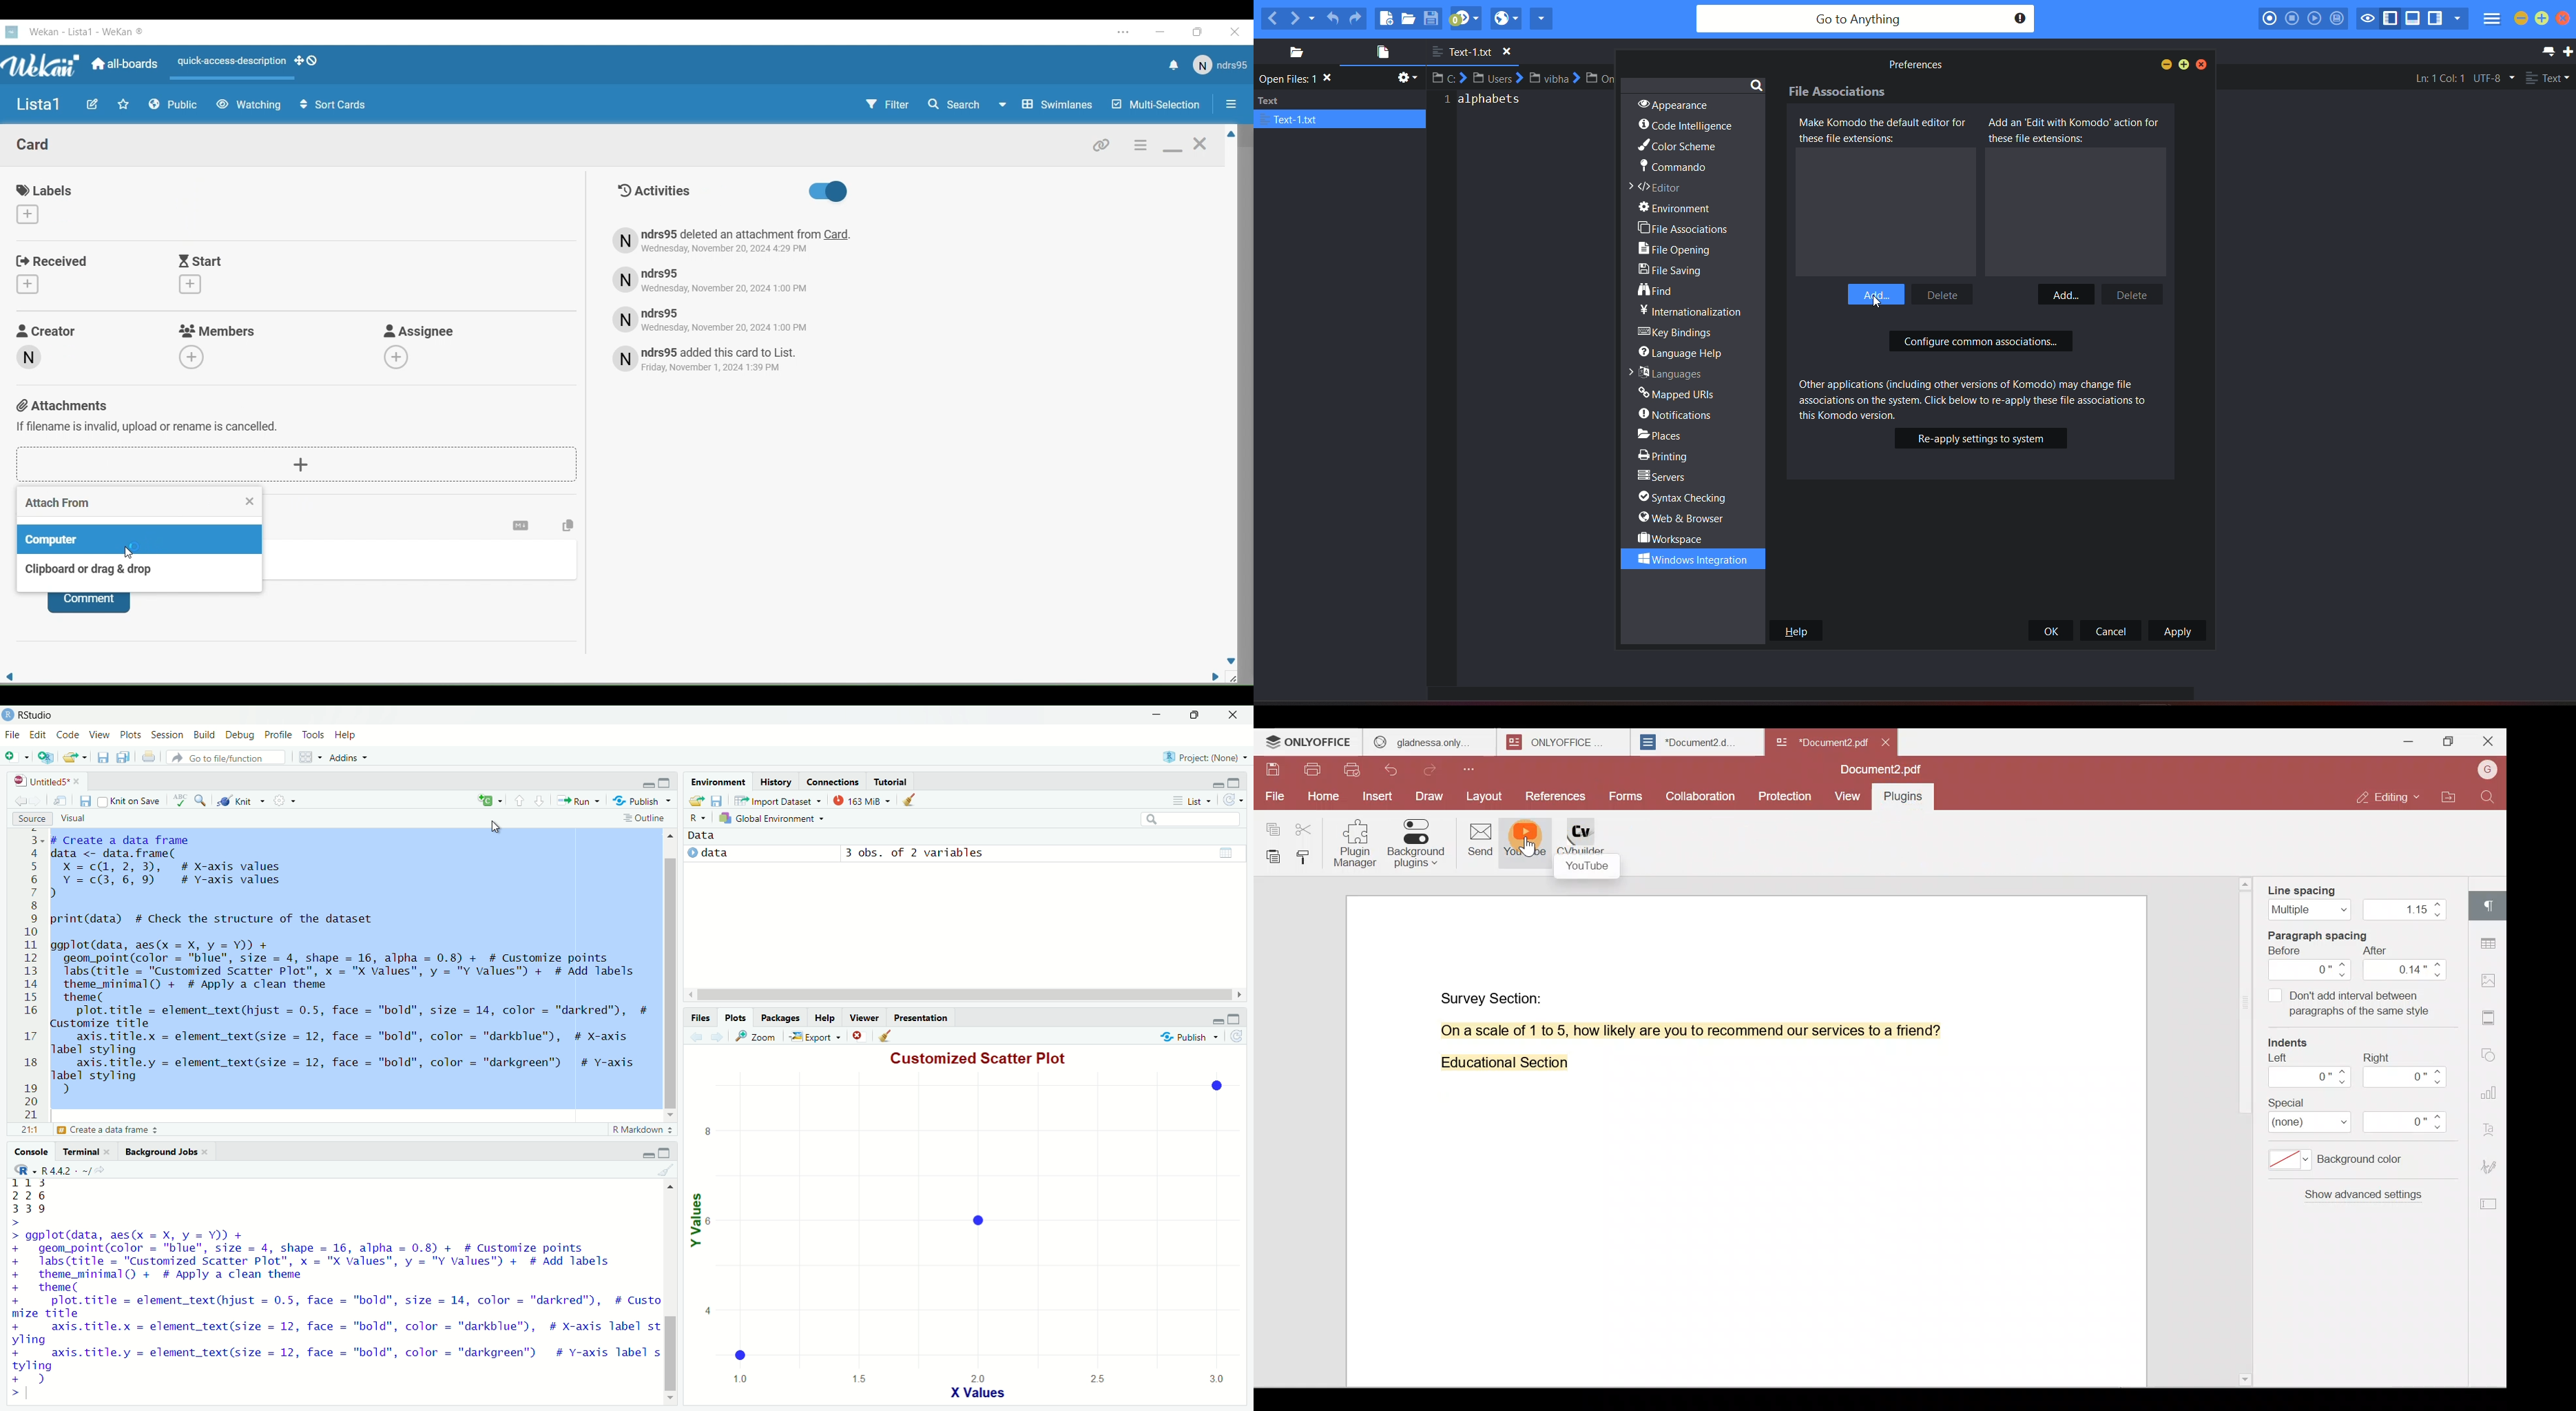  I want to click on Environment is empty, so click(961, 852).